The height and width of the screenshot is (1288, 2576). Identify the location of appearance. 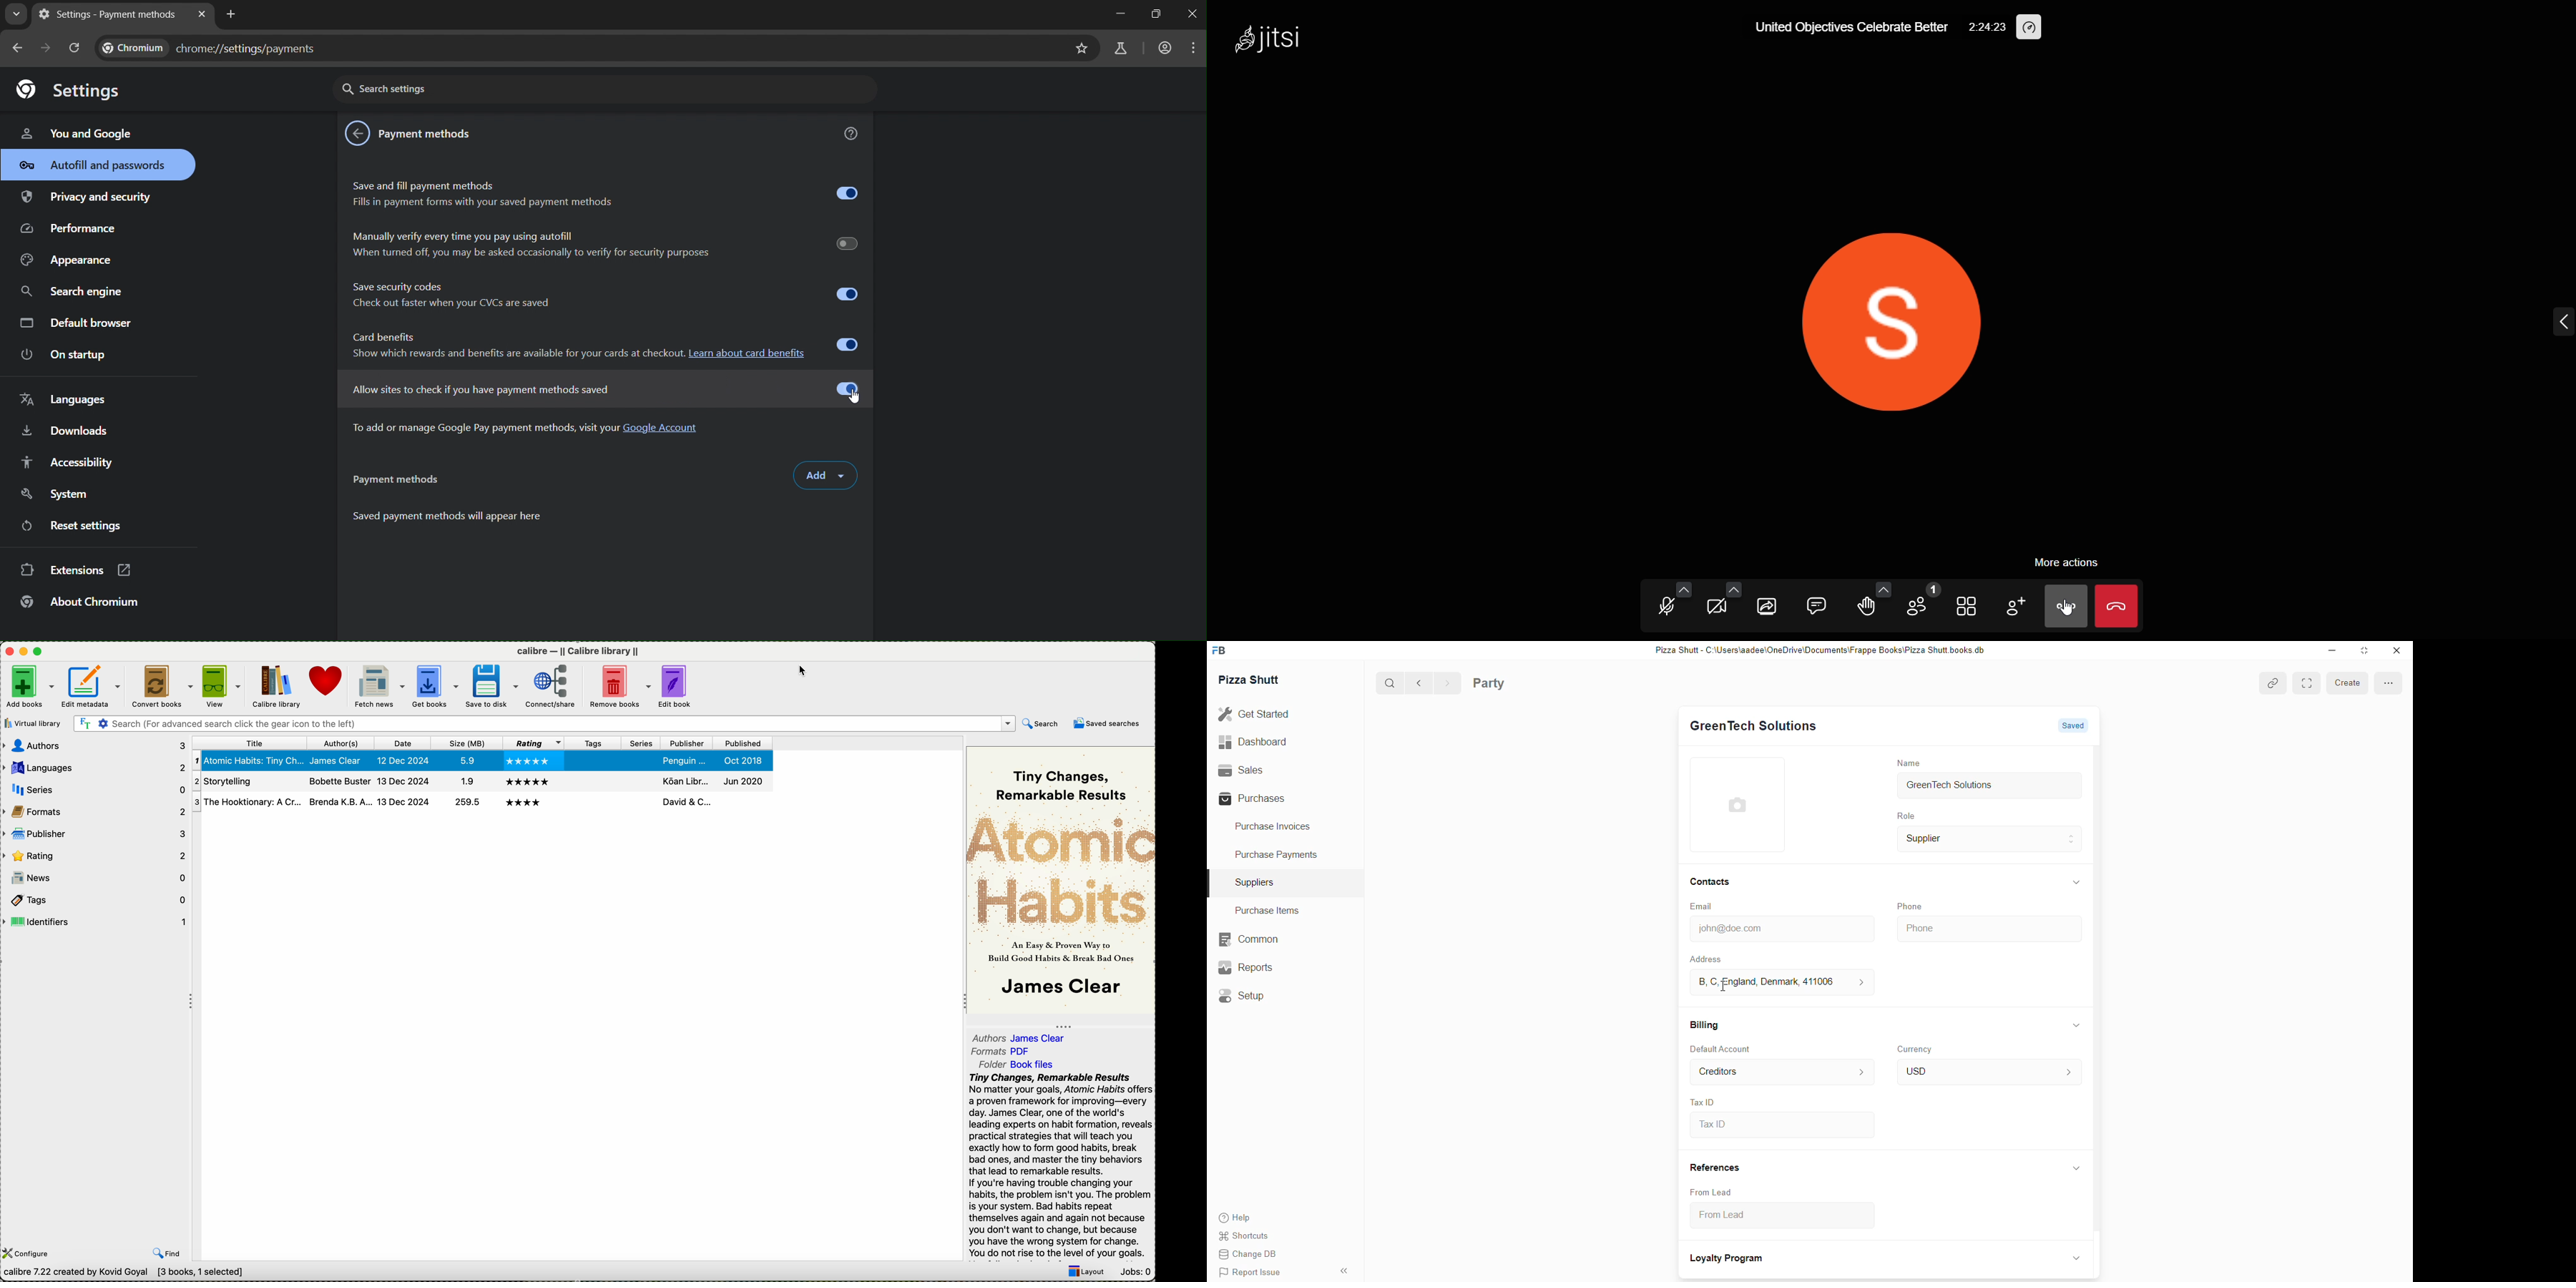
(69, 261).